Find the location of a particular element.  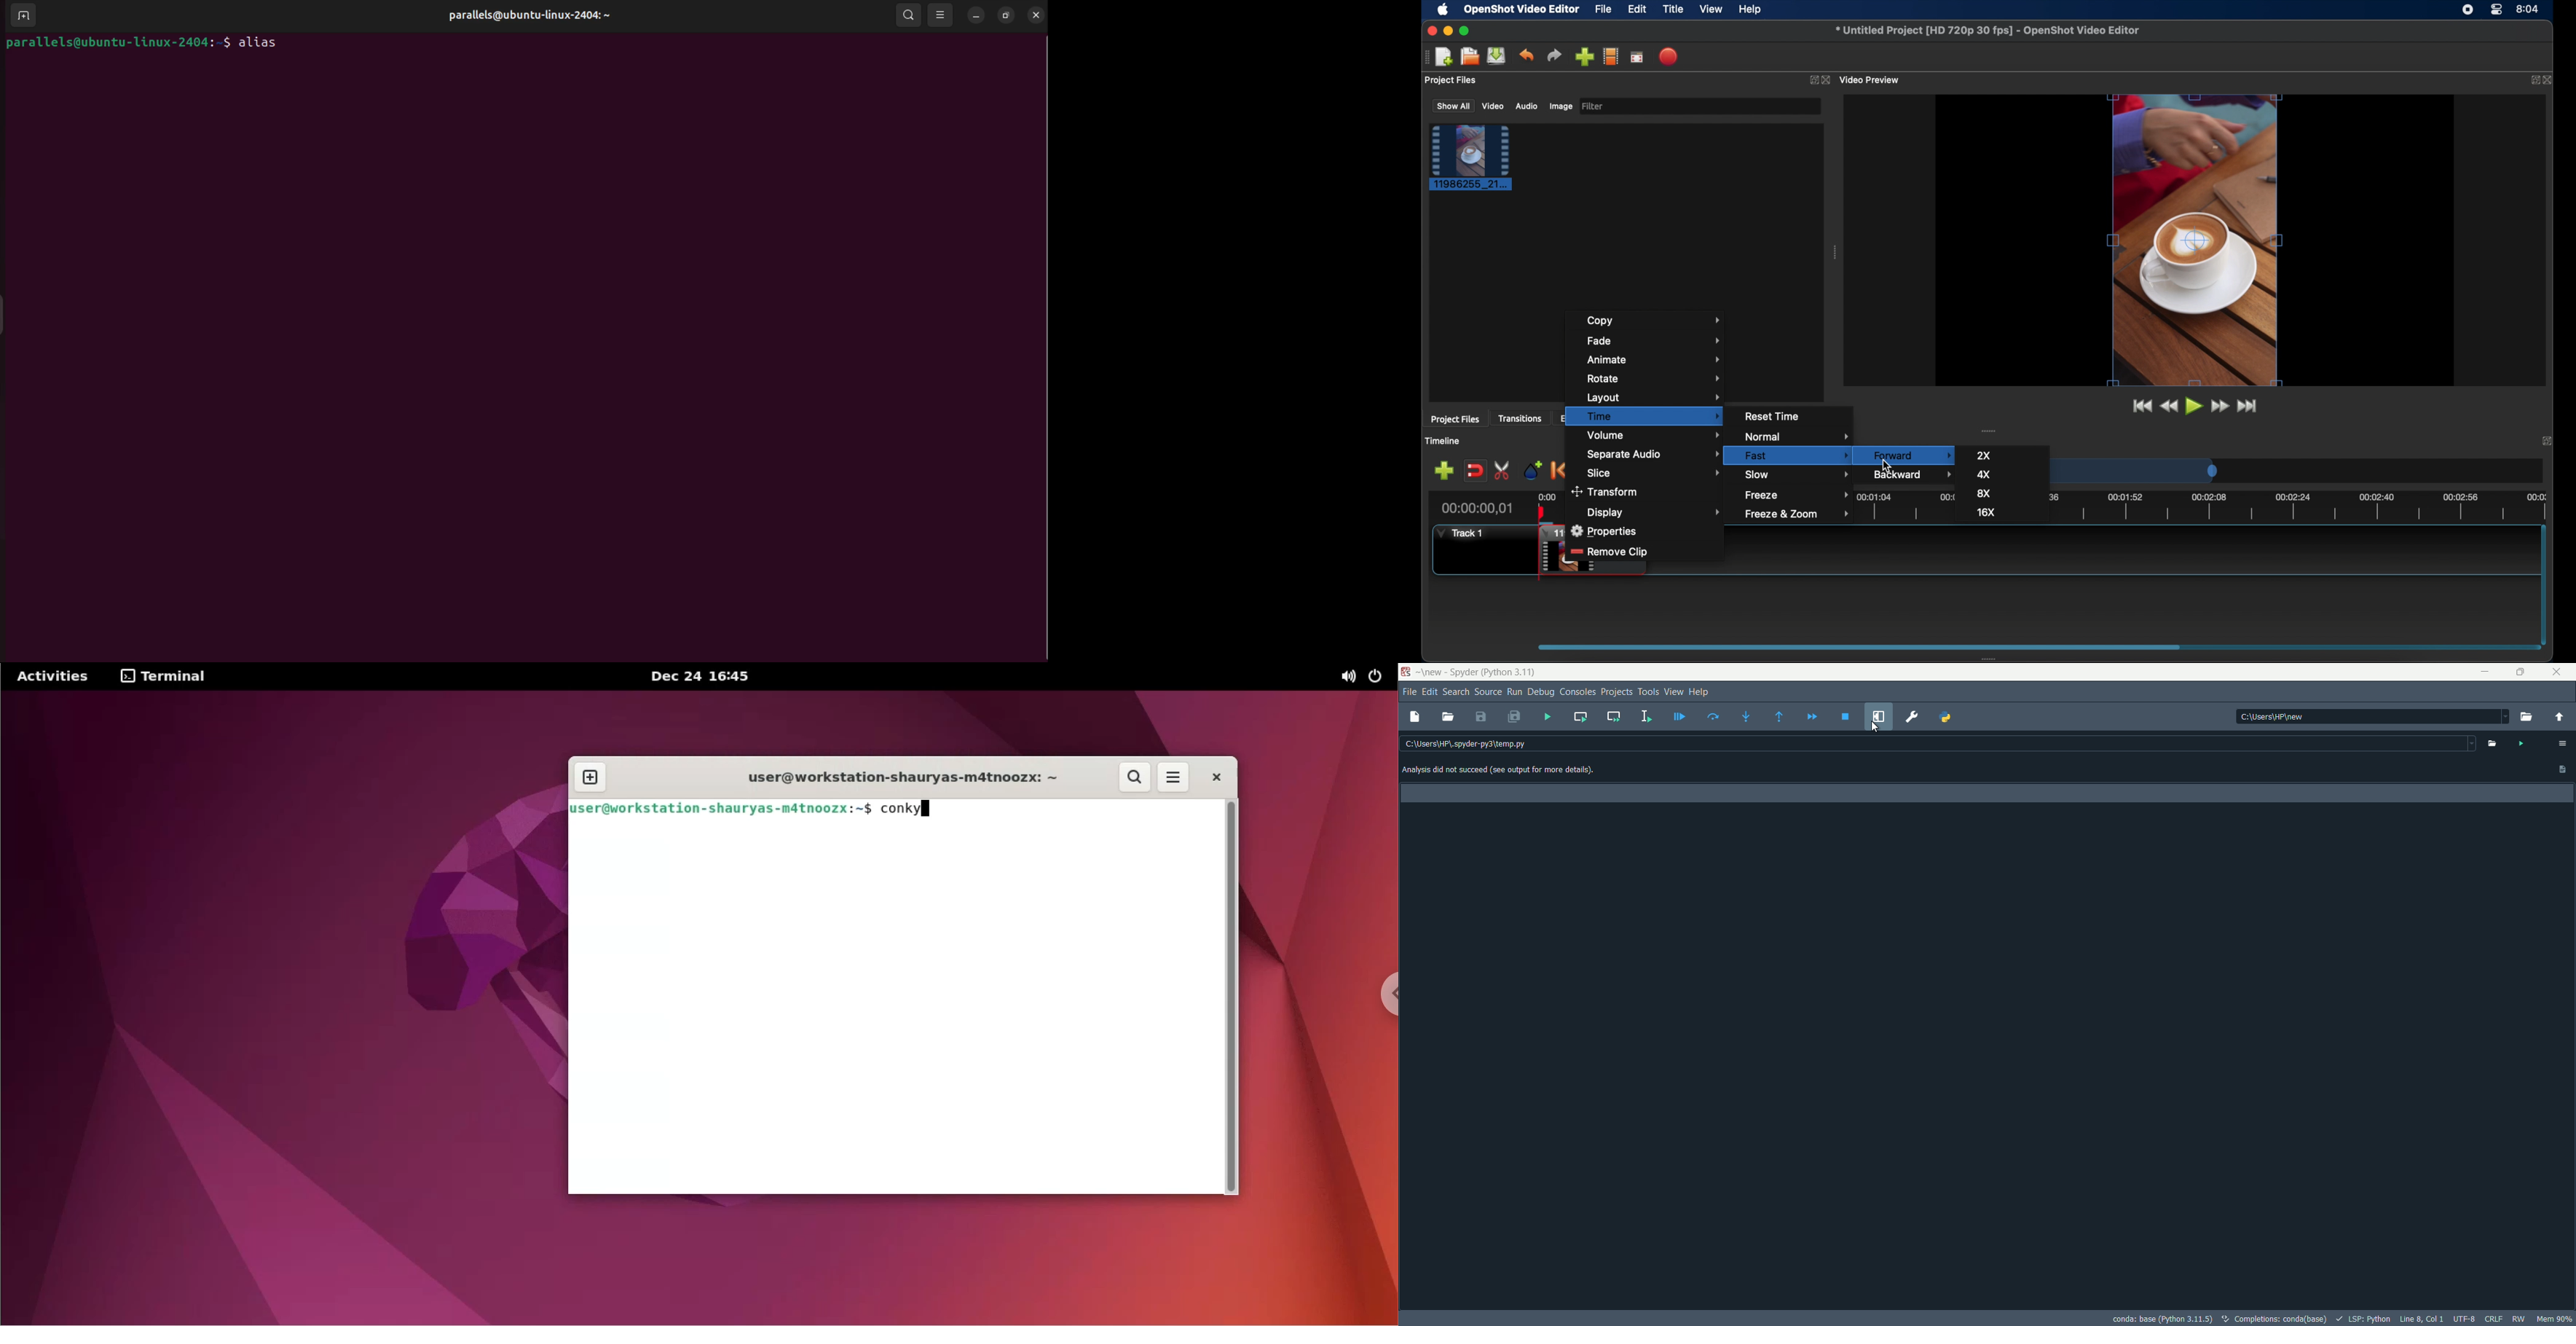

run file is located at coordinates (1547, 718).